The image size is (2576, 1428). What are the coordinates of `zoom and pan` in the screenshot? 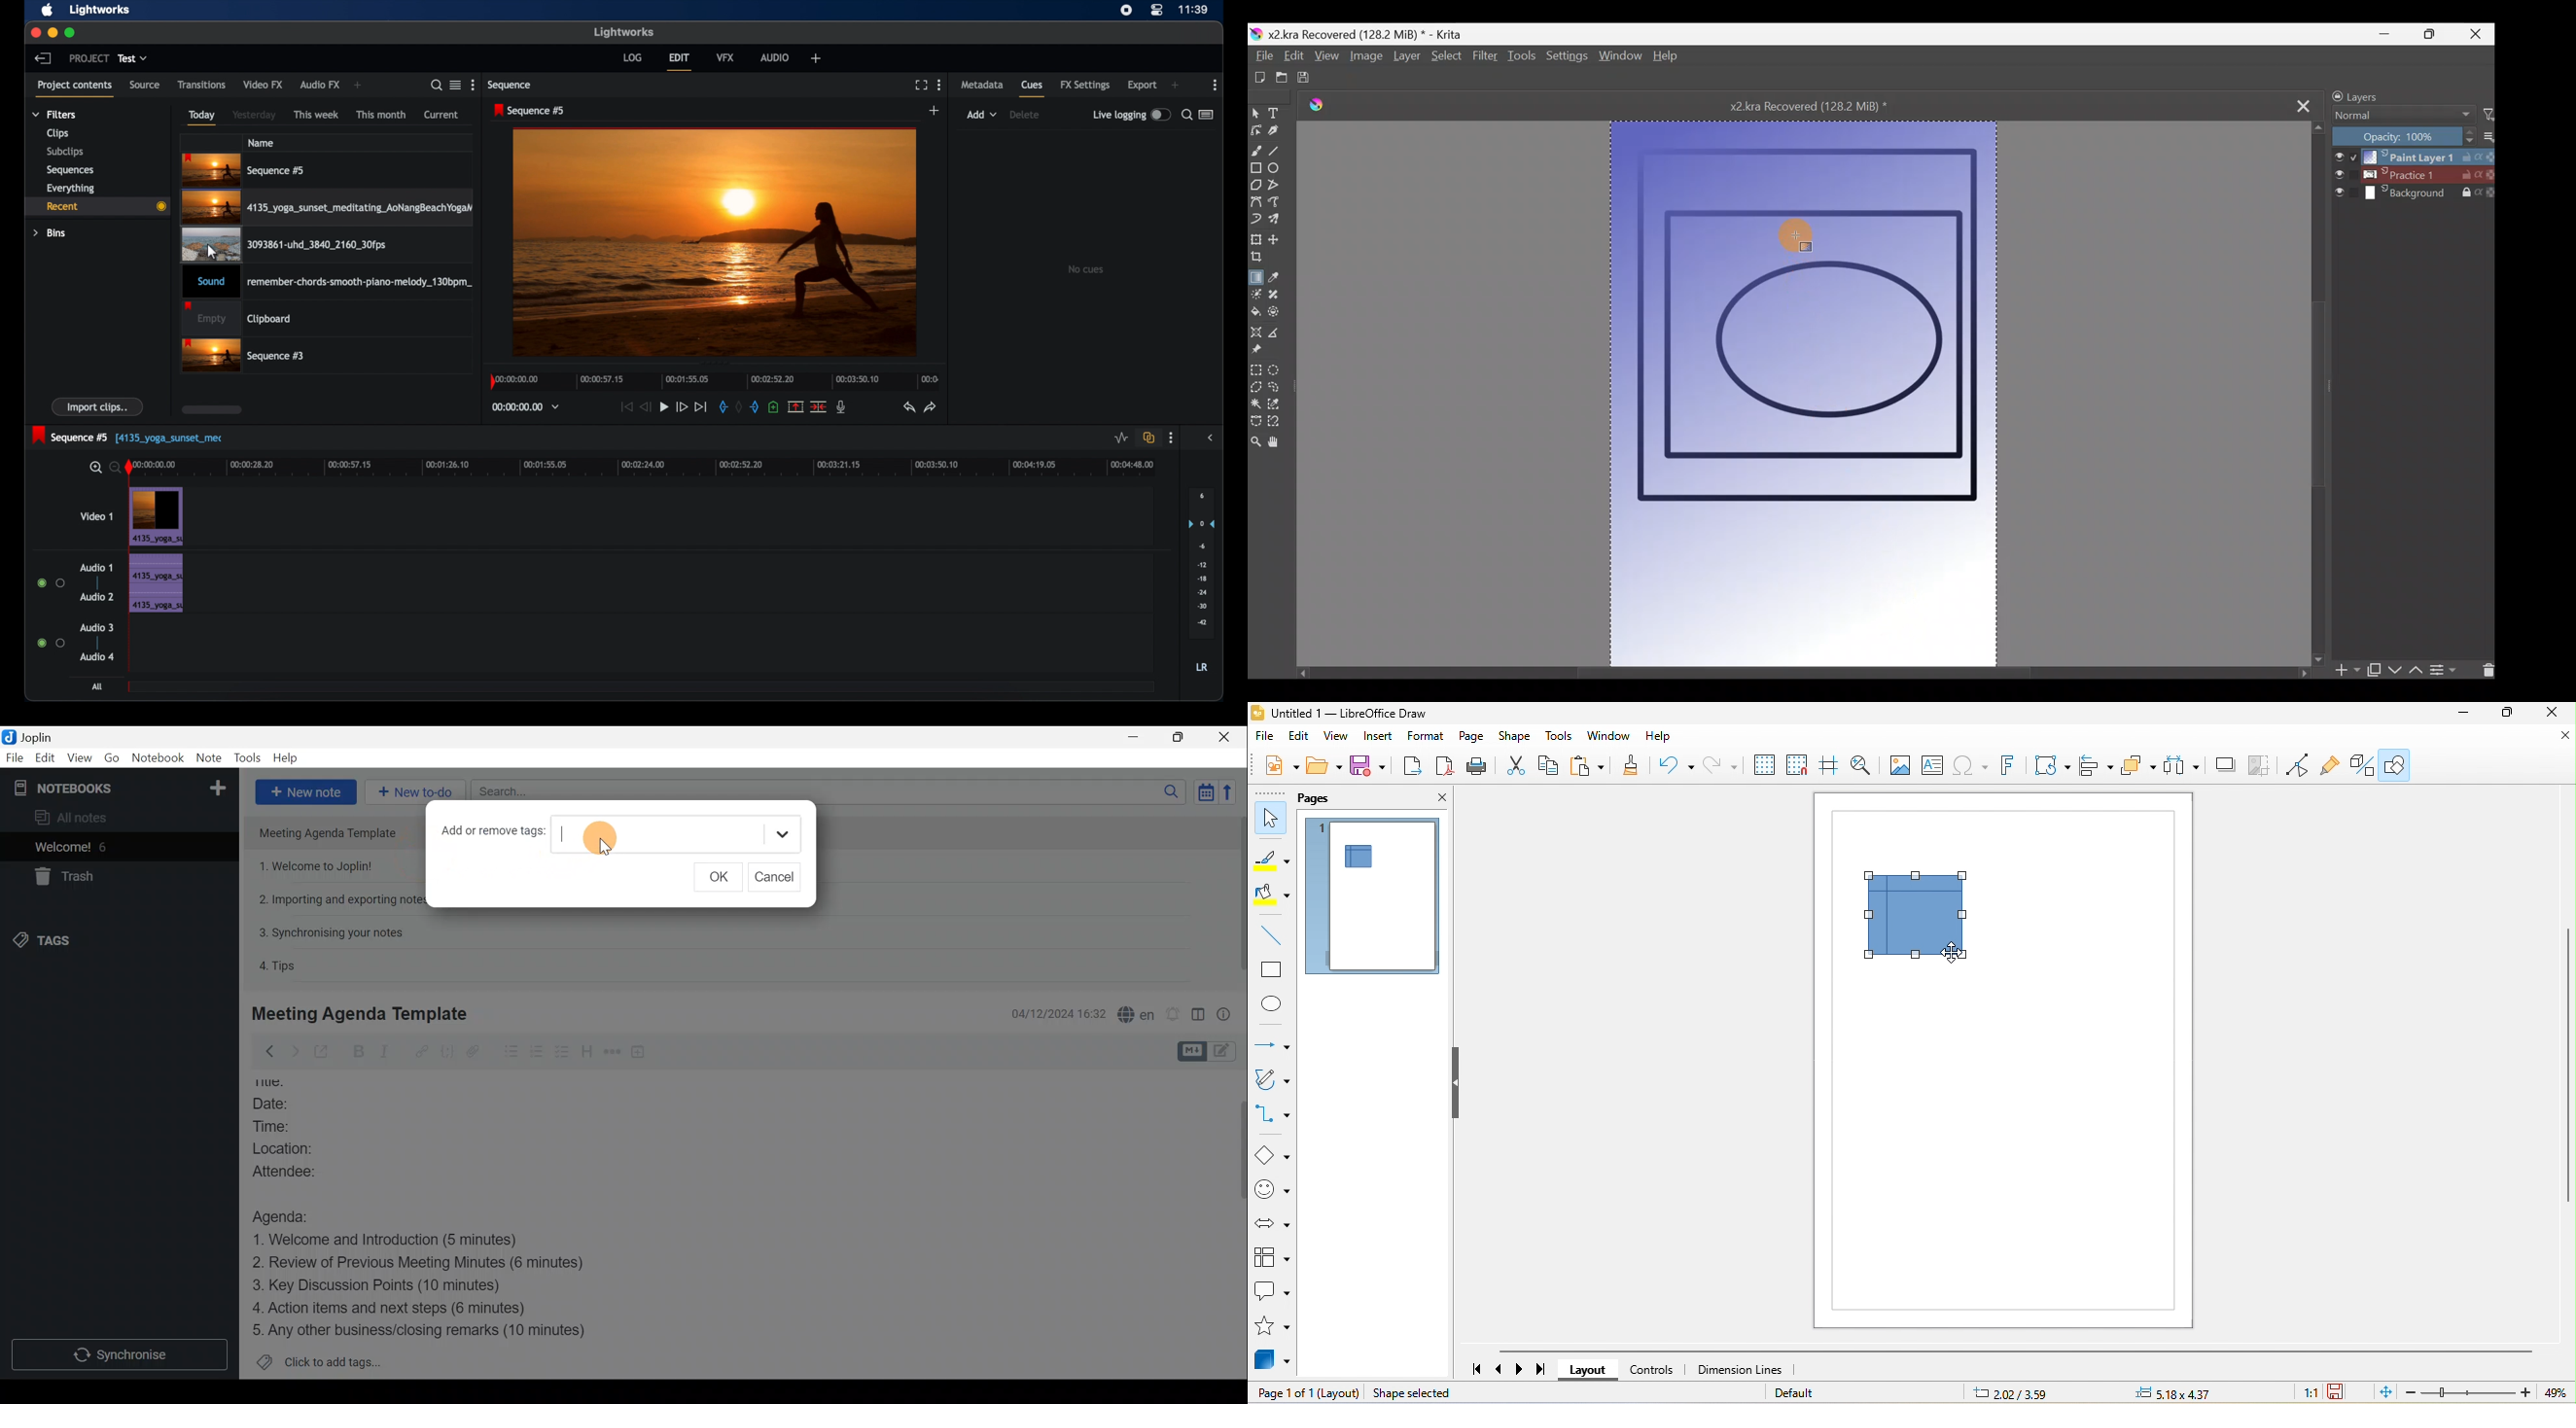 It's located at (1863, 765).